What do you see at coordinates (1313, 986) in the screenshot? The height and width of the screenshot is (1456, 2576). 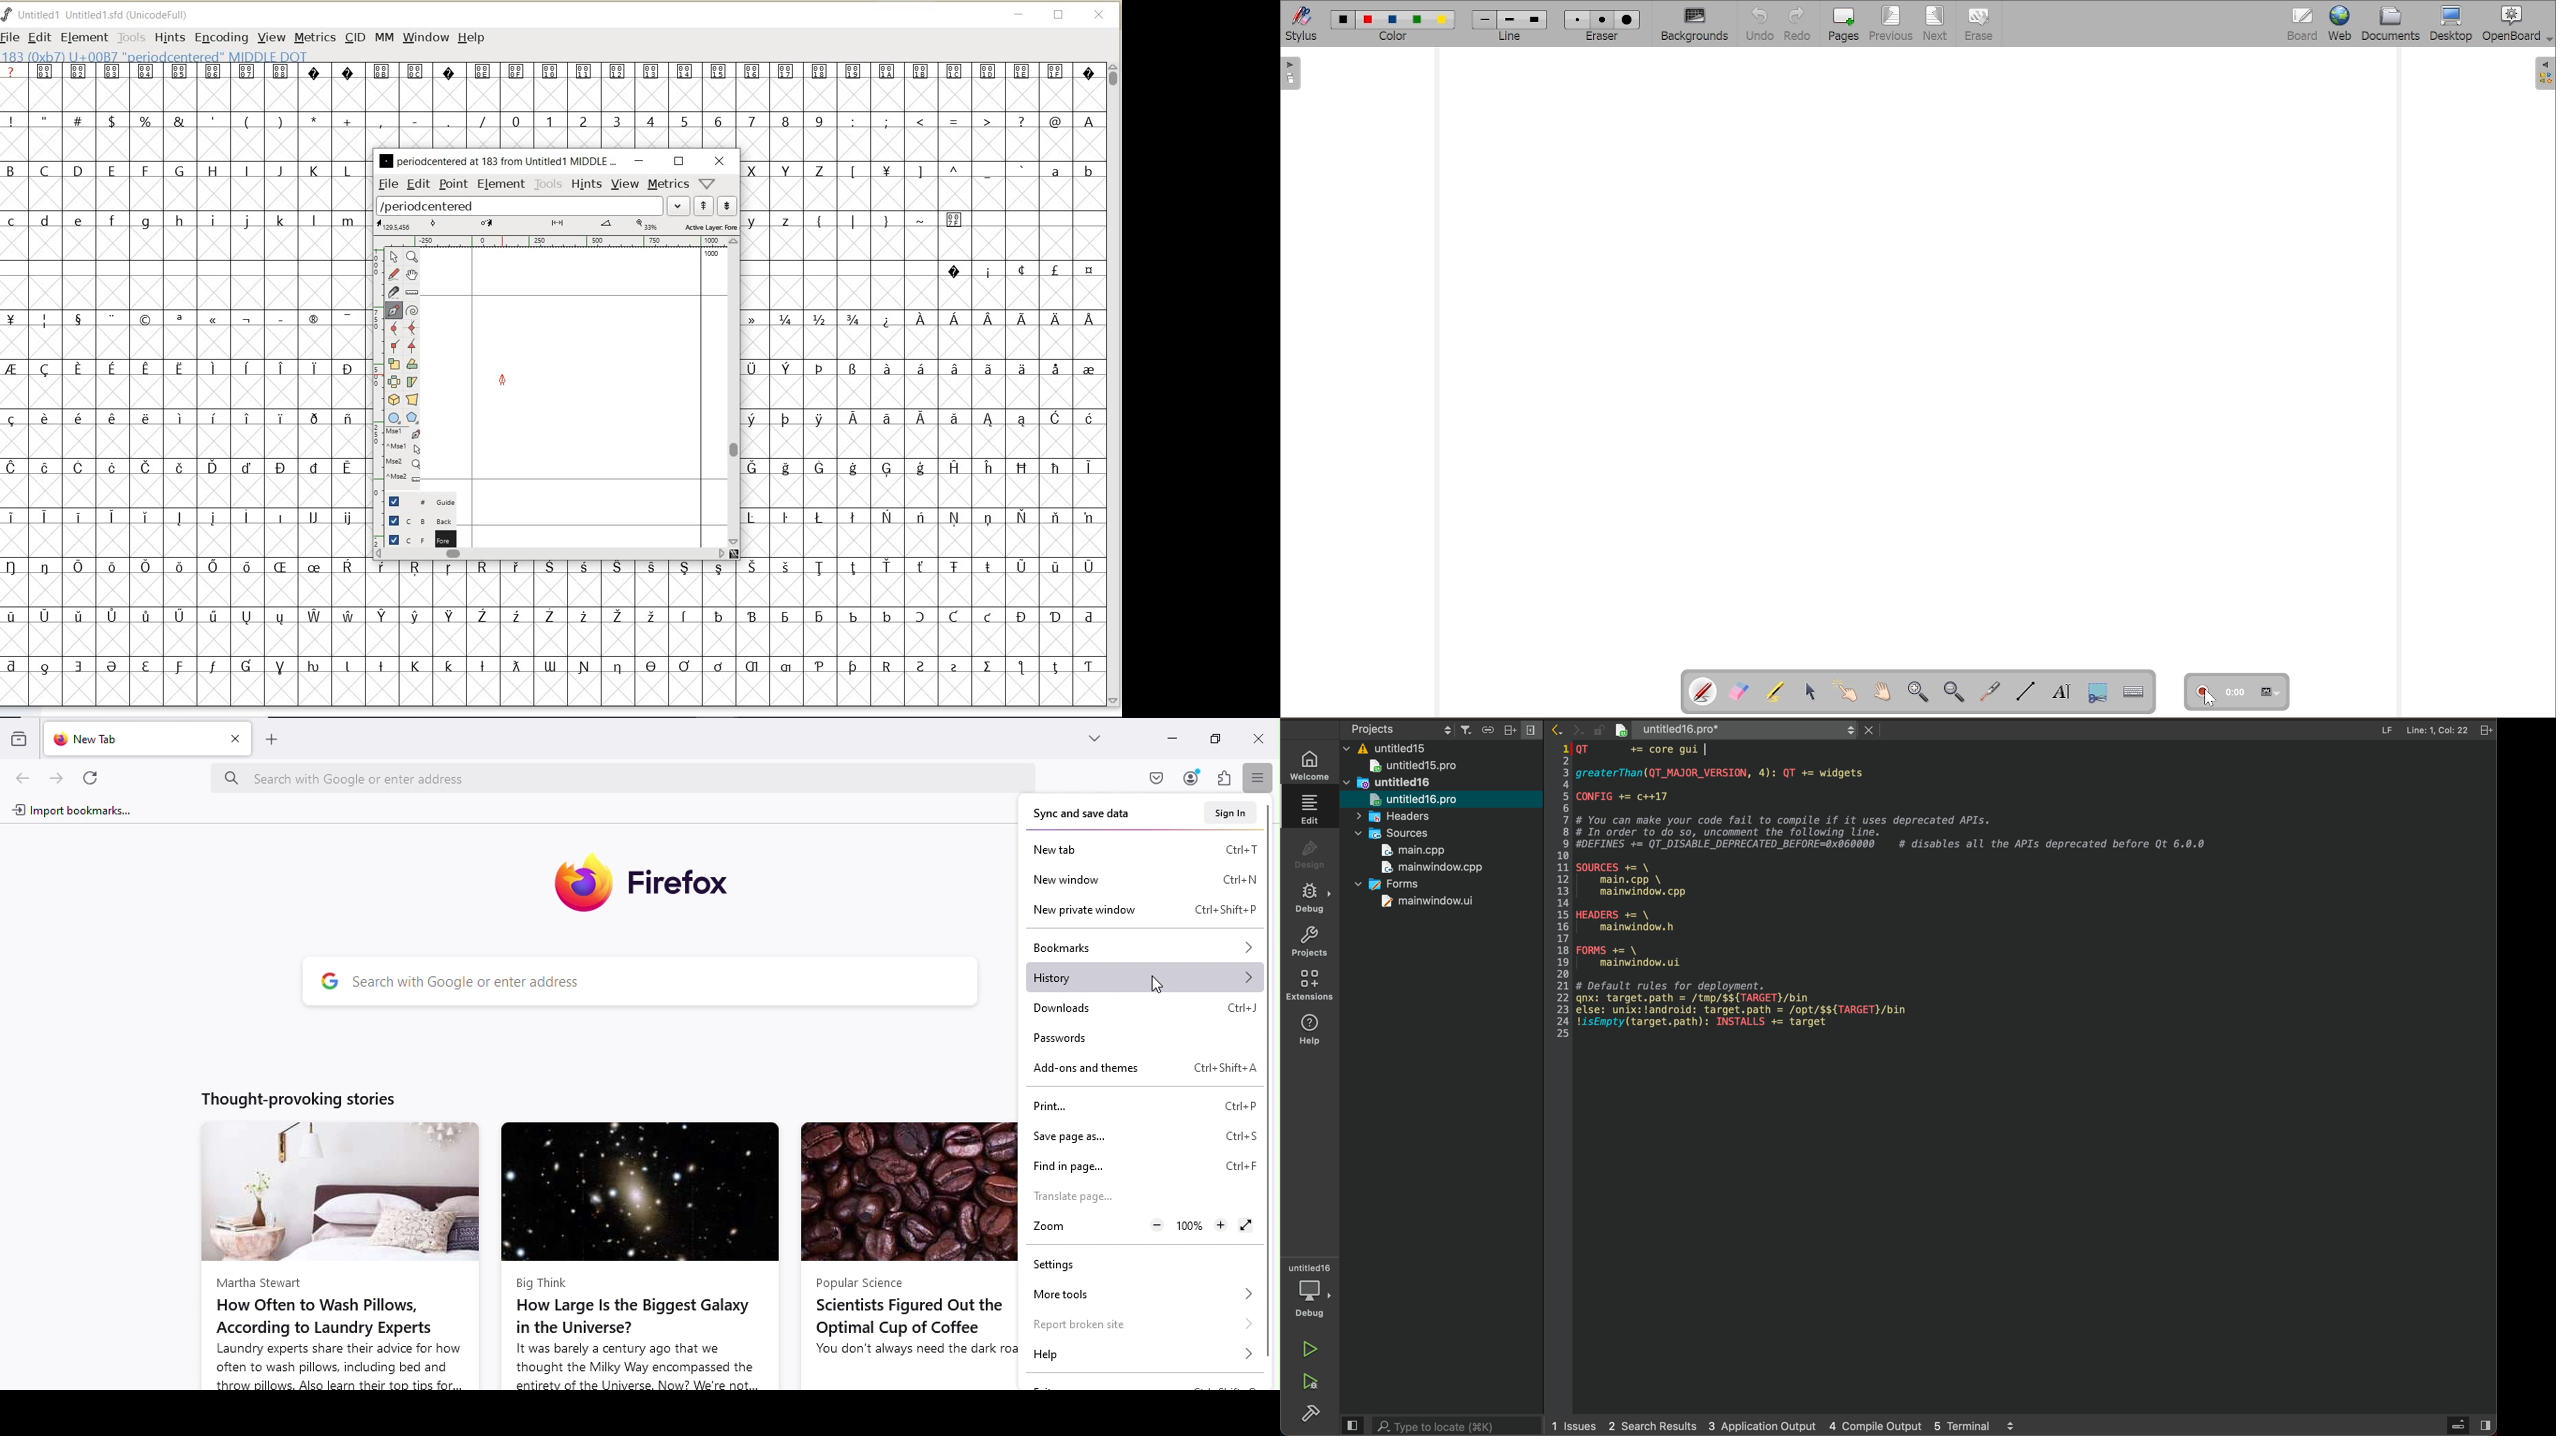 I see `Extension ` at bounding box center [1313, 986].